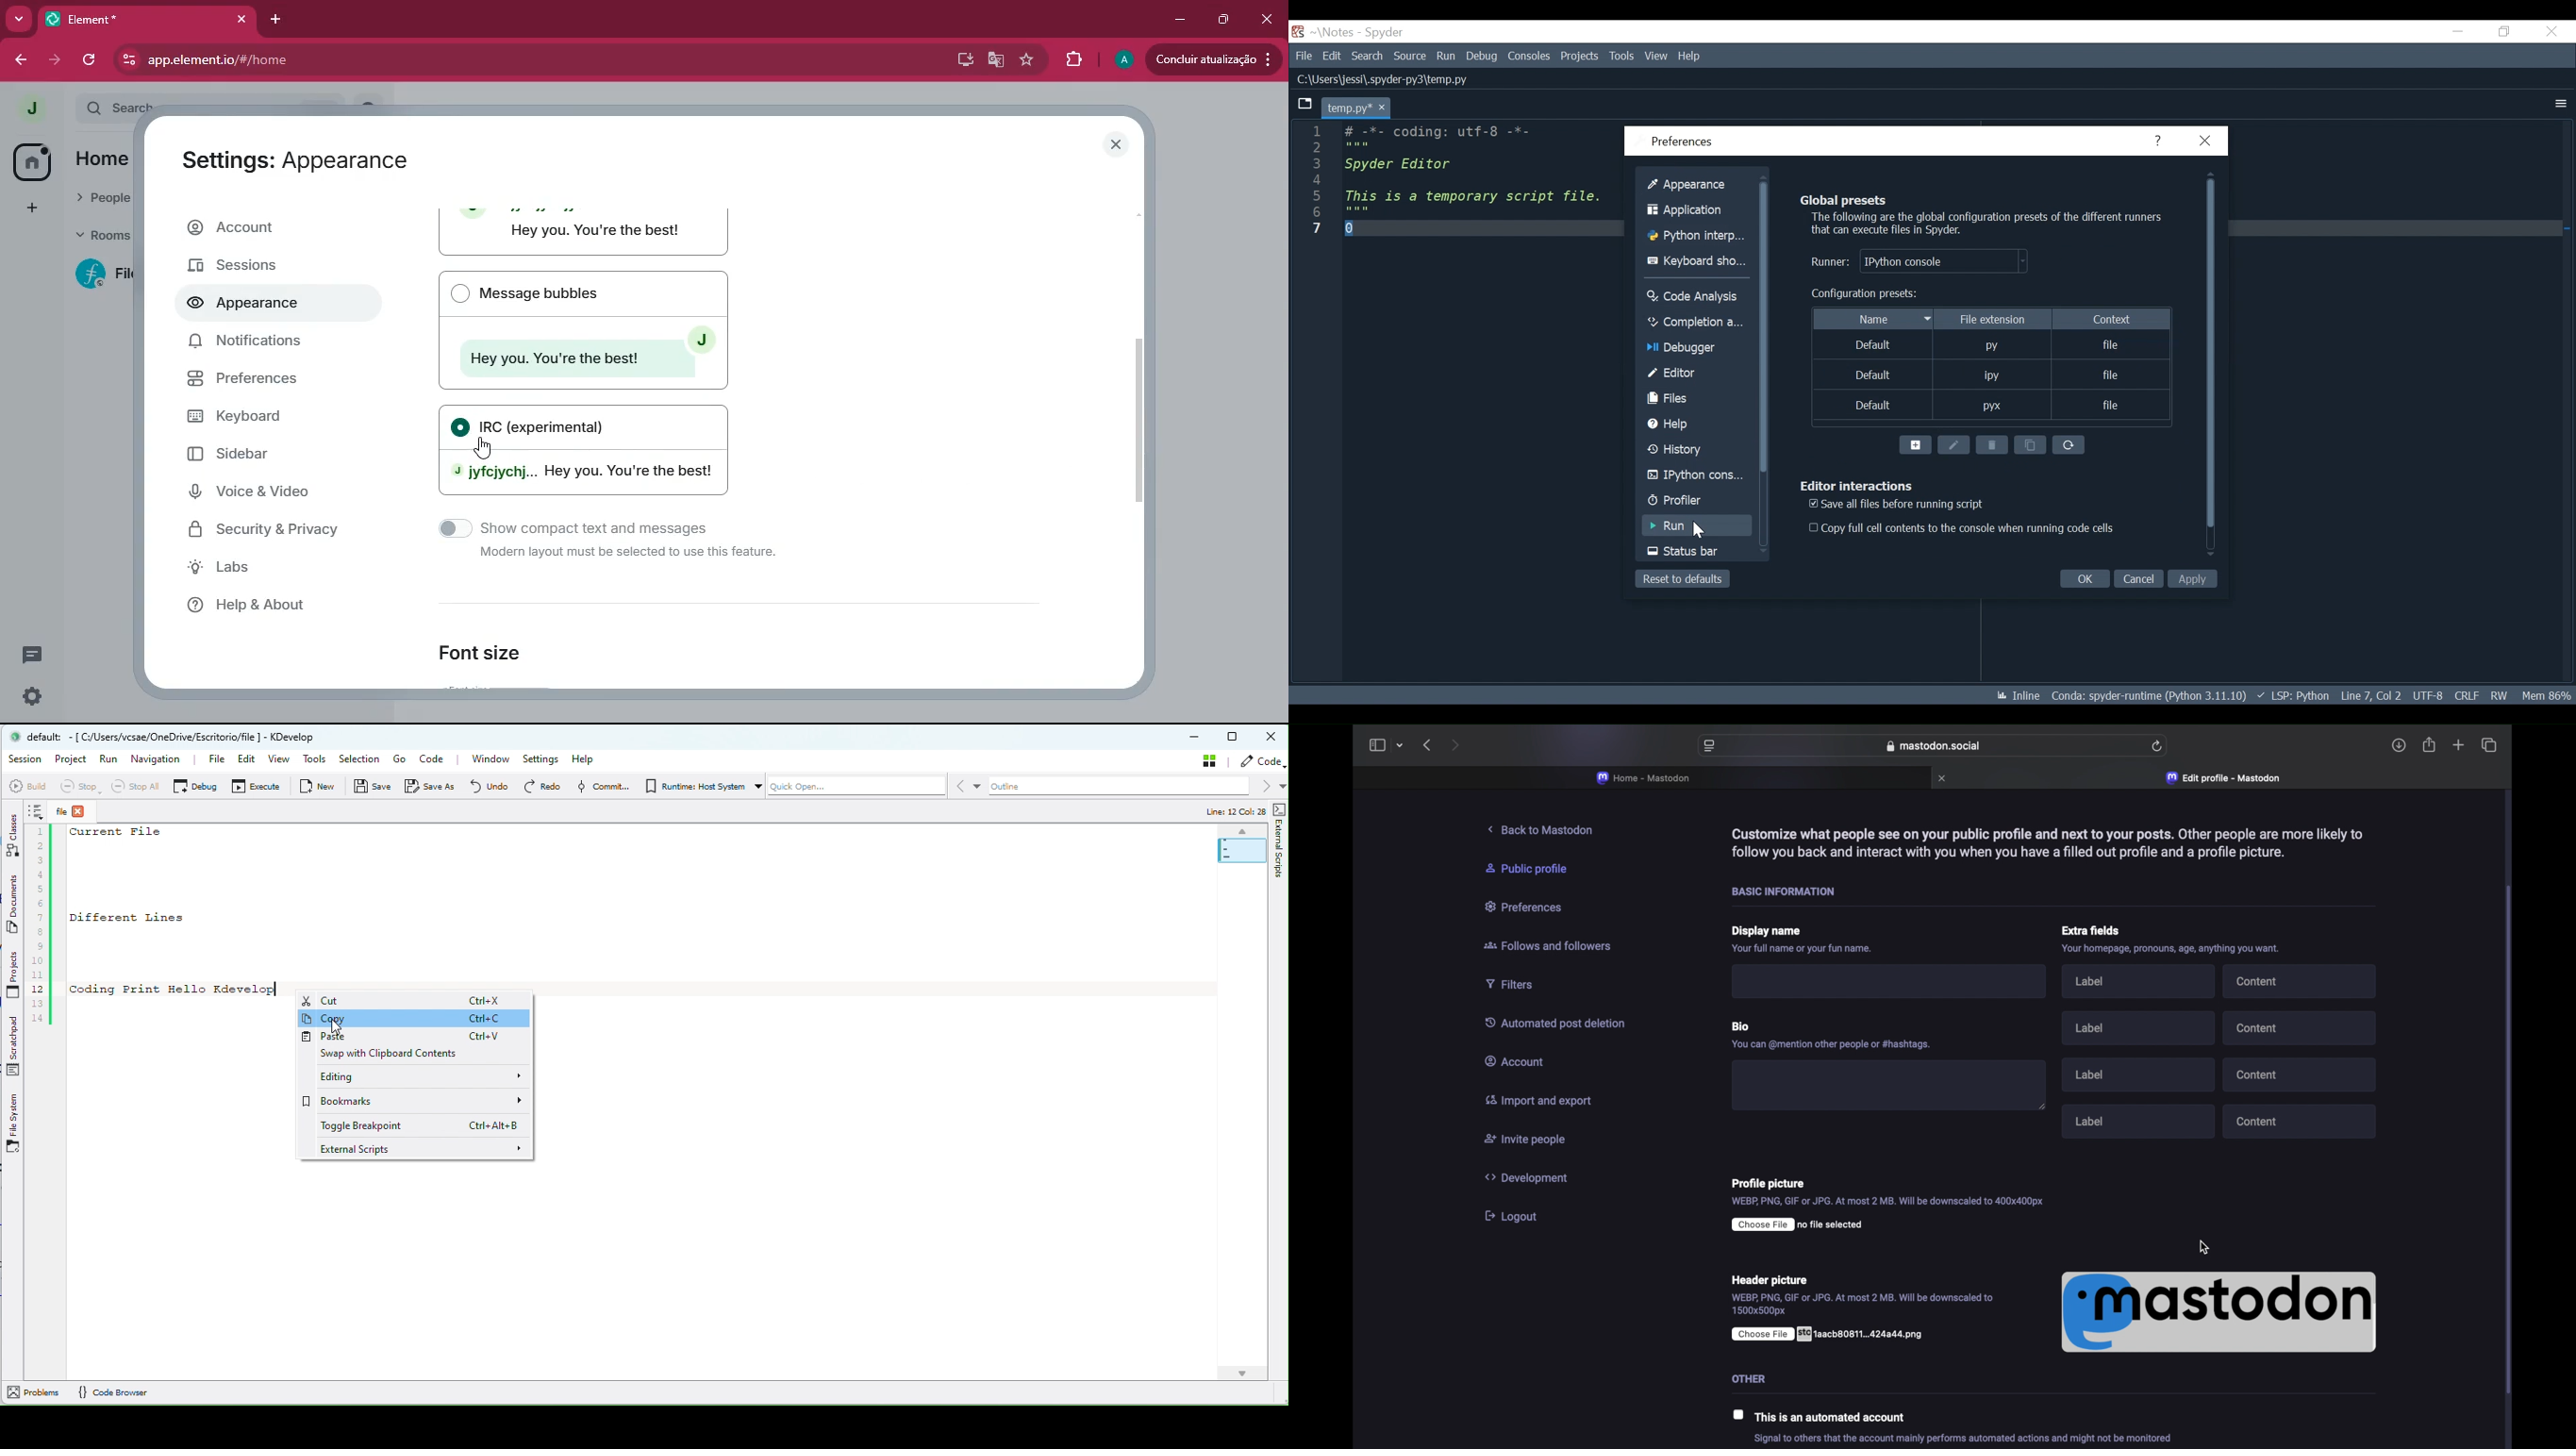 The image size is (2576, 1456). Describe the element at coordinates (1702, 531) in the screenshot. I see `Cursor` at that location.